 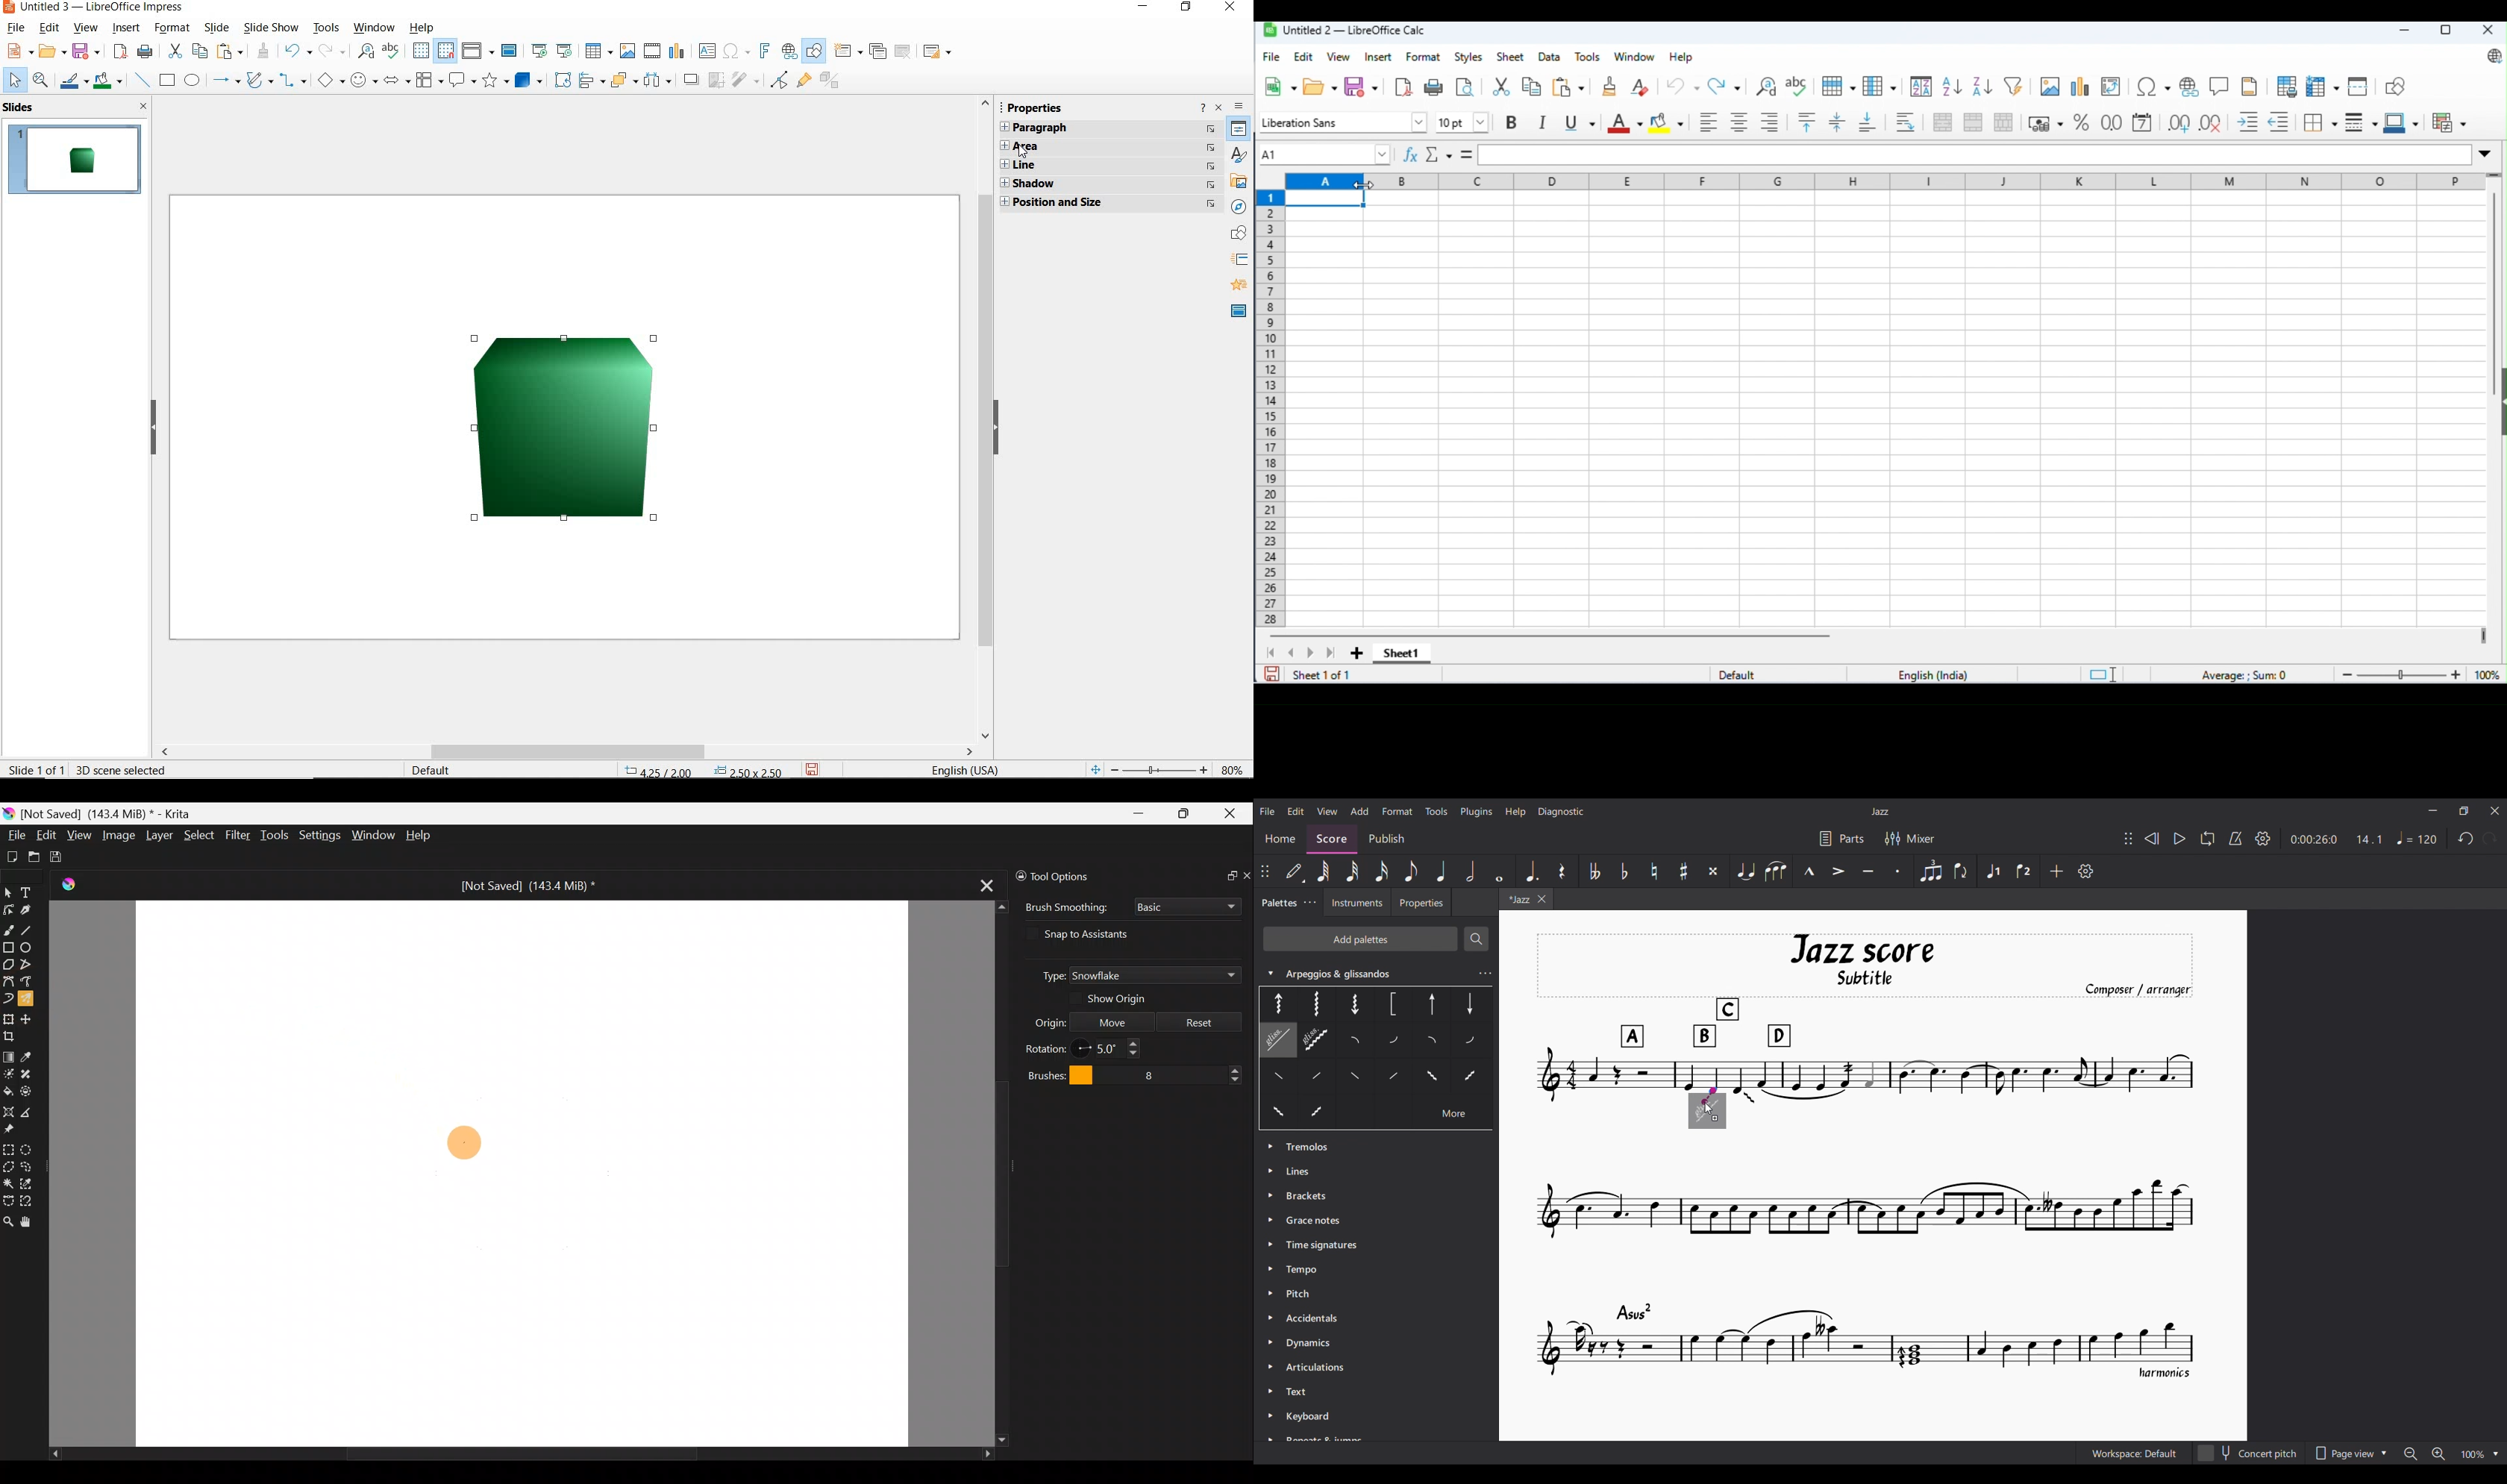 What do you see at coordinates (1437, 811) in the screenshot?
I see `Tools menu` at bounding box center [1437, 811].